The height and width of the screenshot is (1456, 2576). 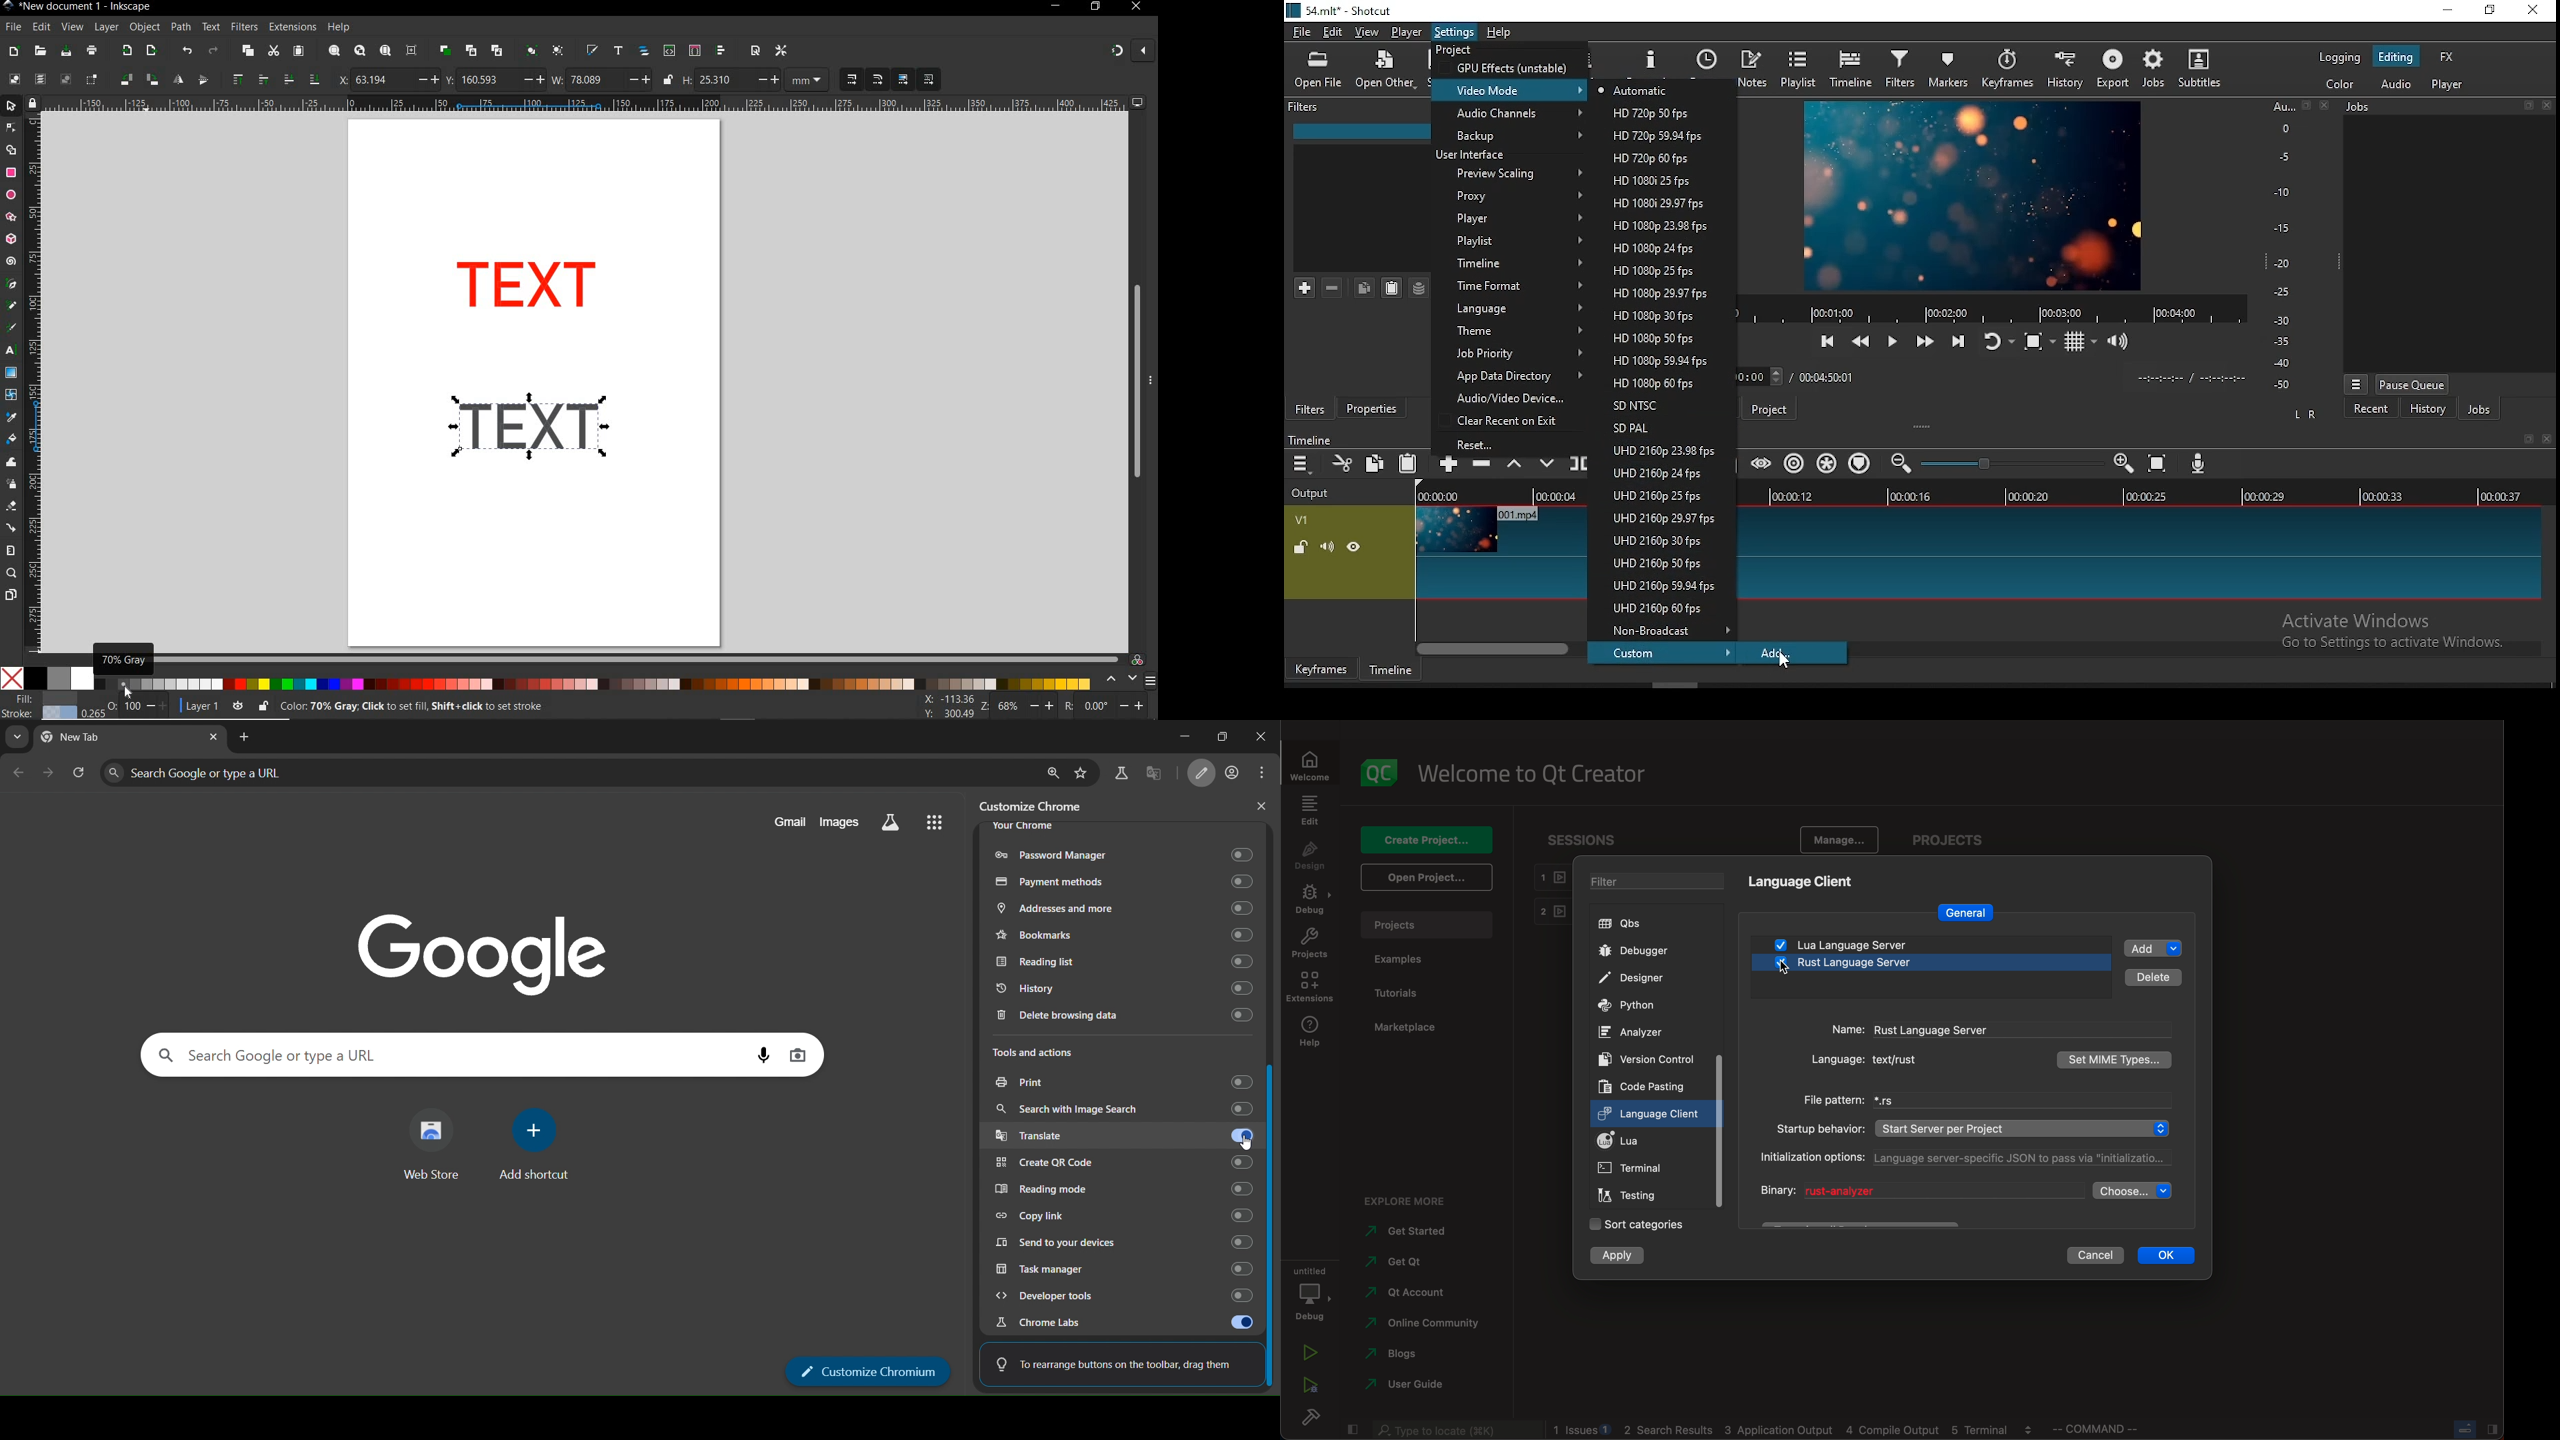 What do you see at coordinates (1986, 310) in the screenshot?
I see `record` at bounding box center [1986, 310].